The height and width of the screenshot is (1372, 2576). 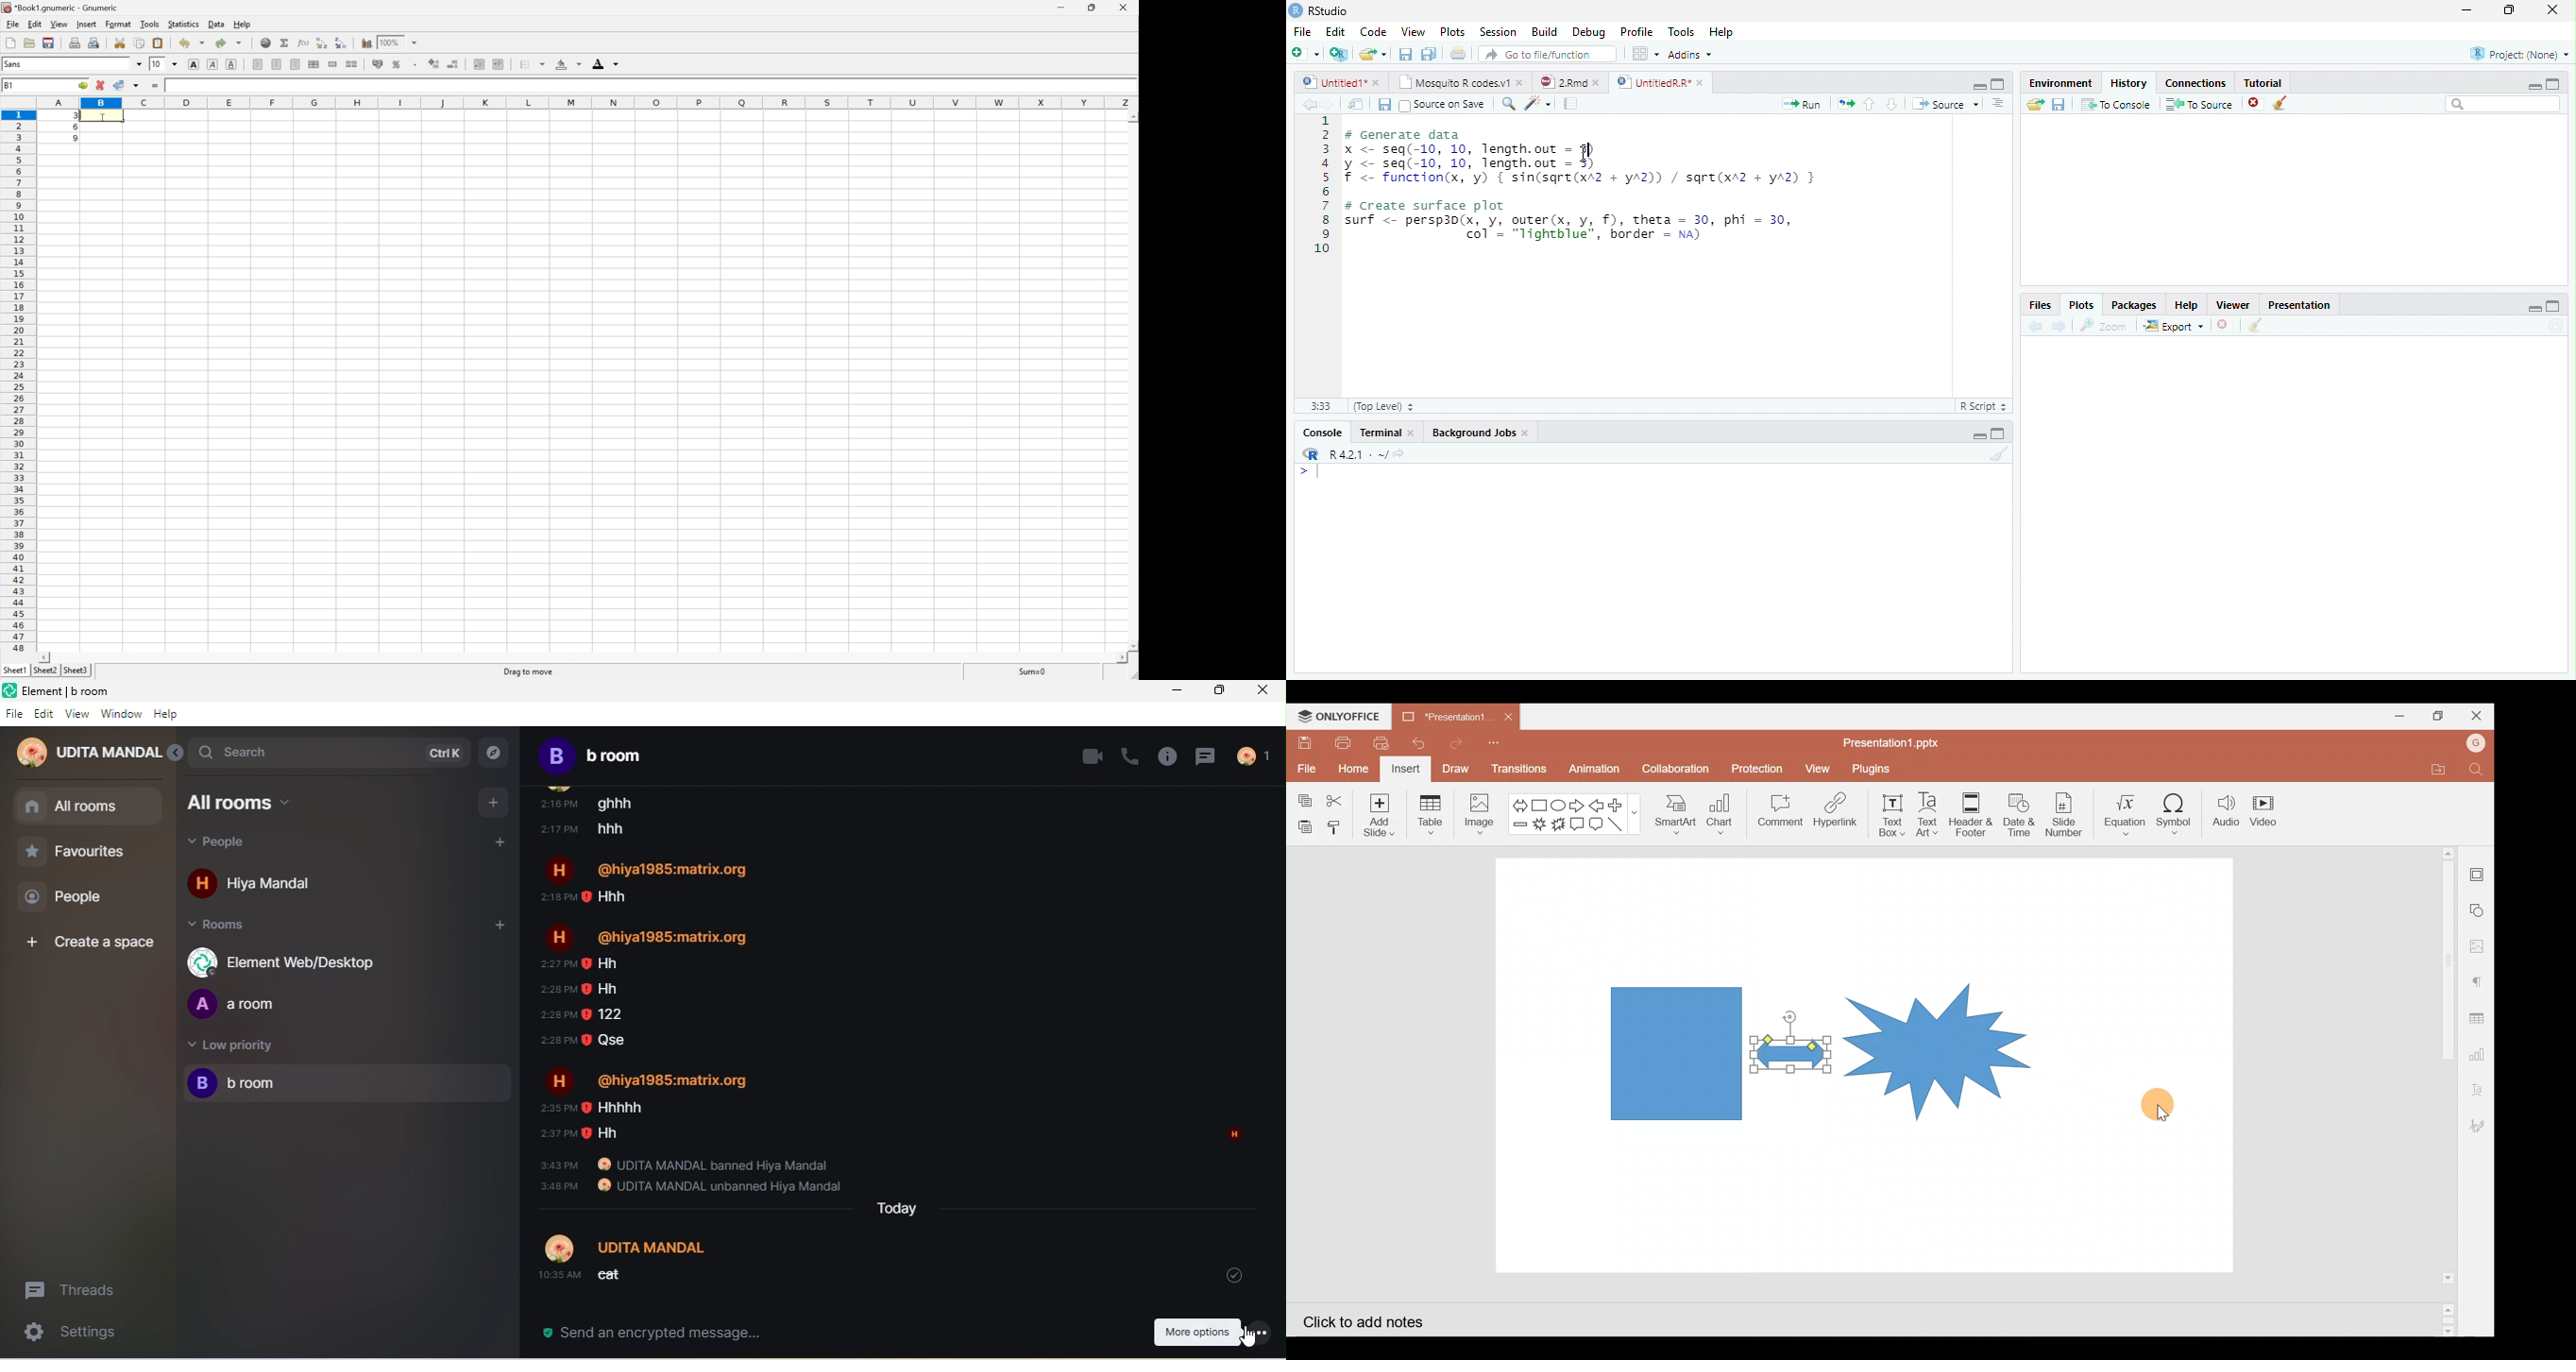 I want to click on Text Art, so click(x=1929, y=815).